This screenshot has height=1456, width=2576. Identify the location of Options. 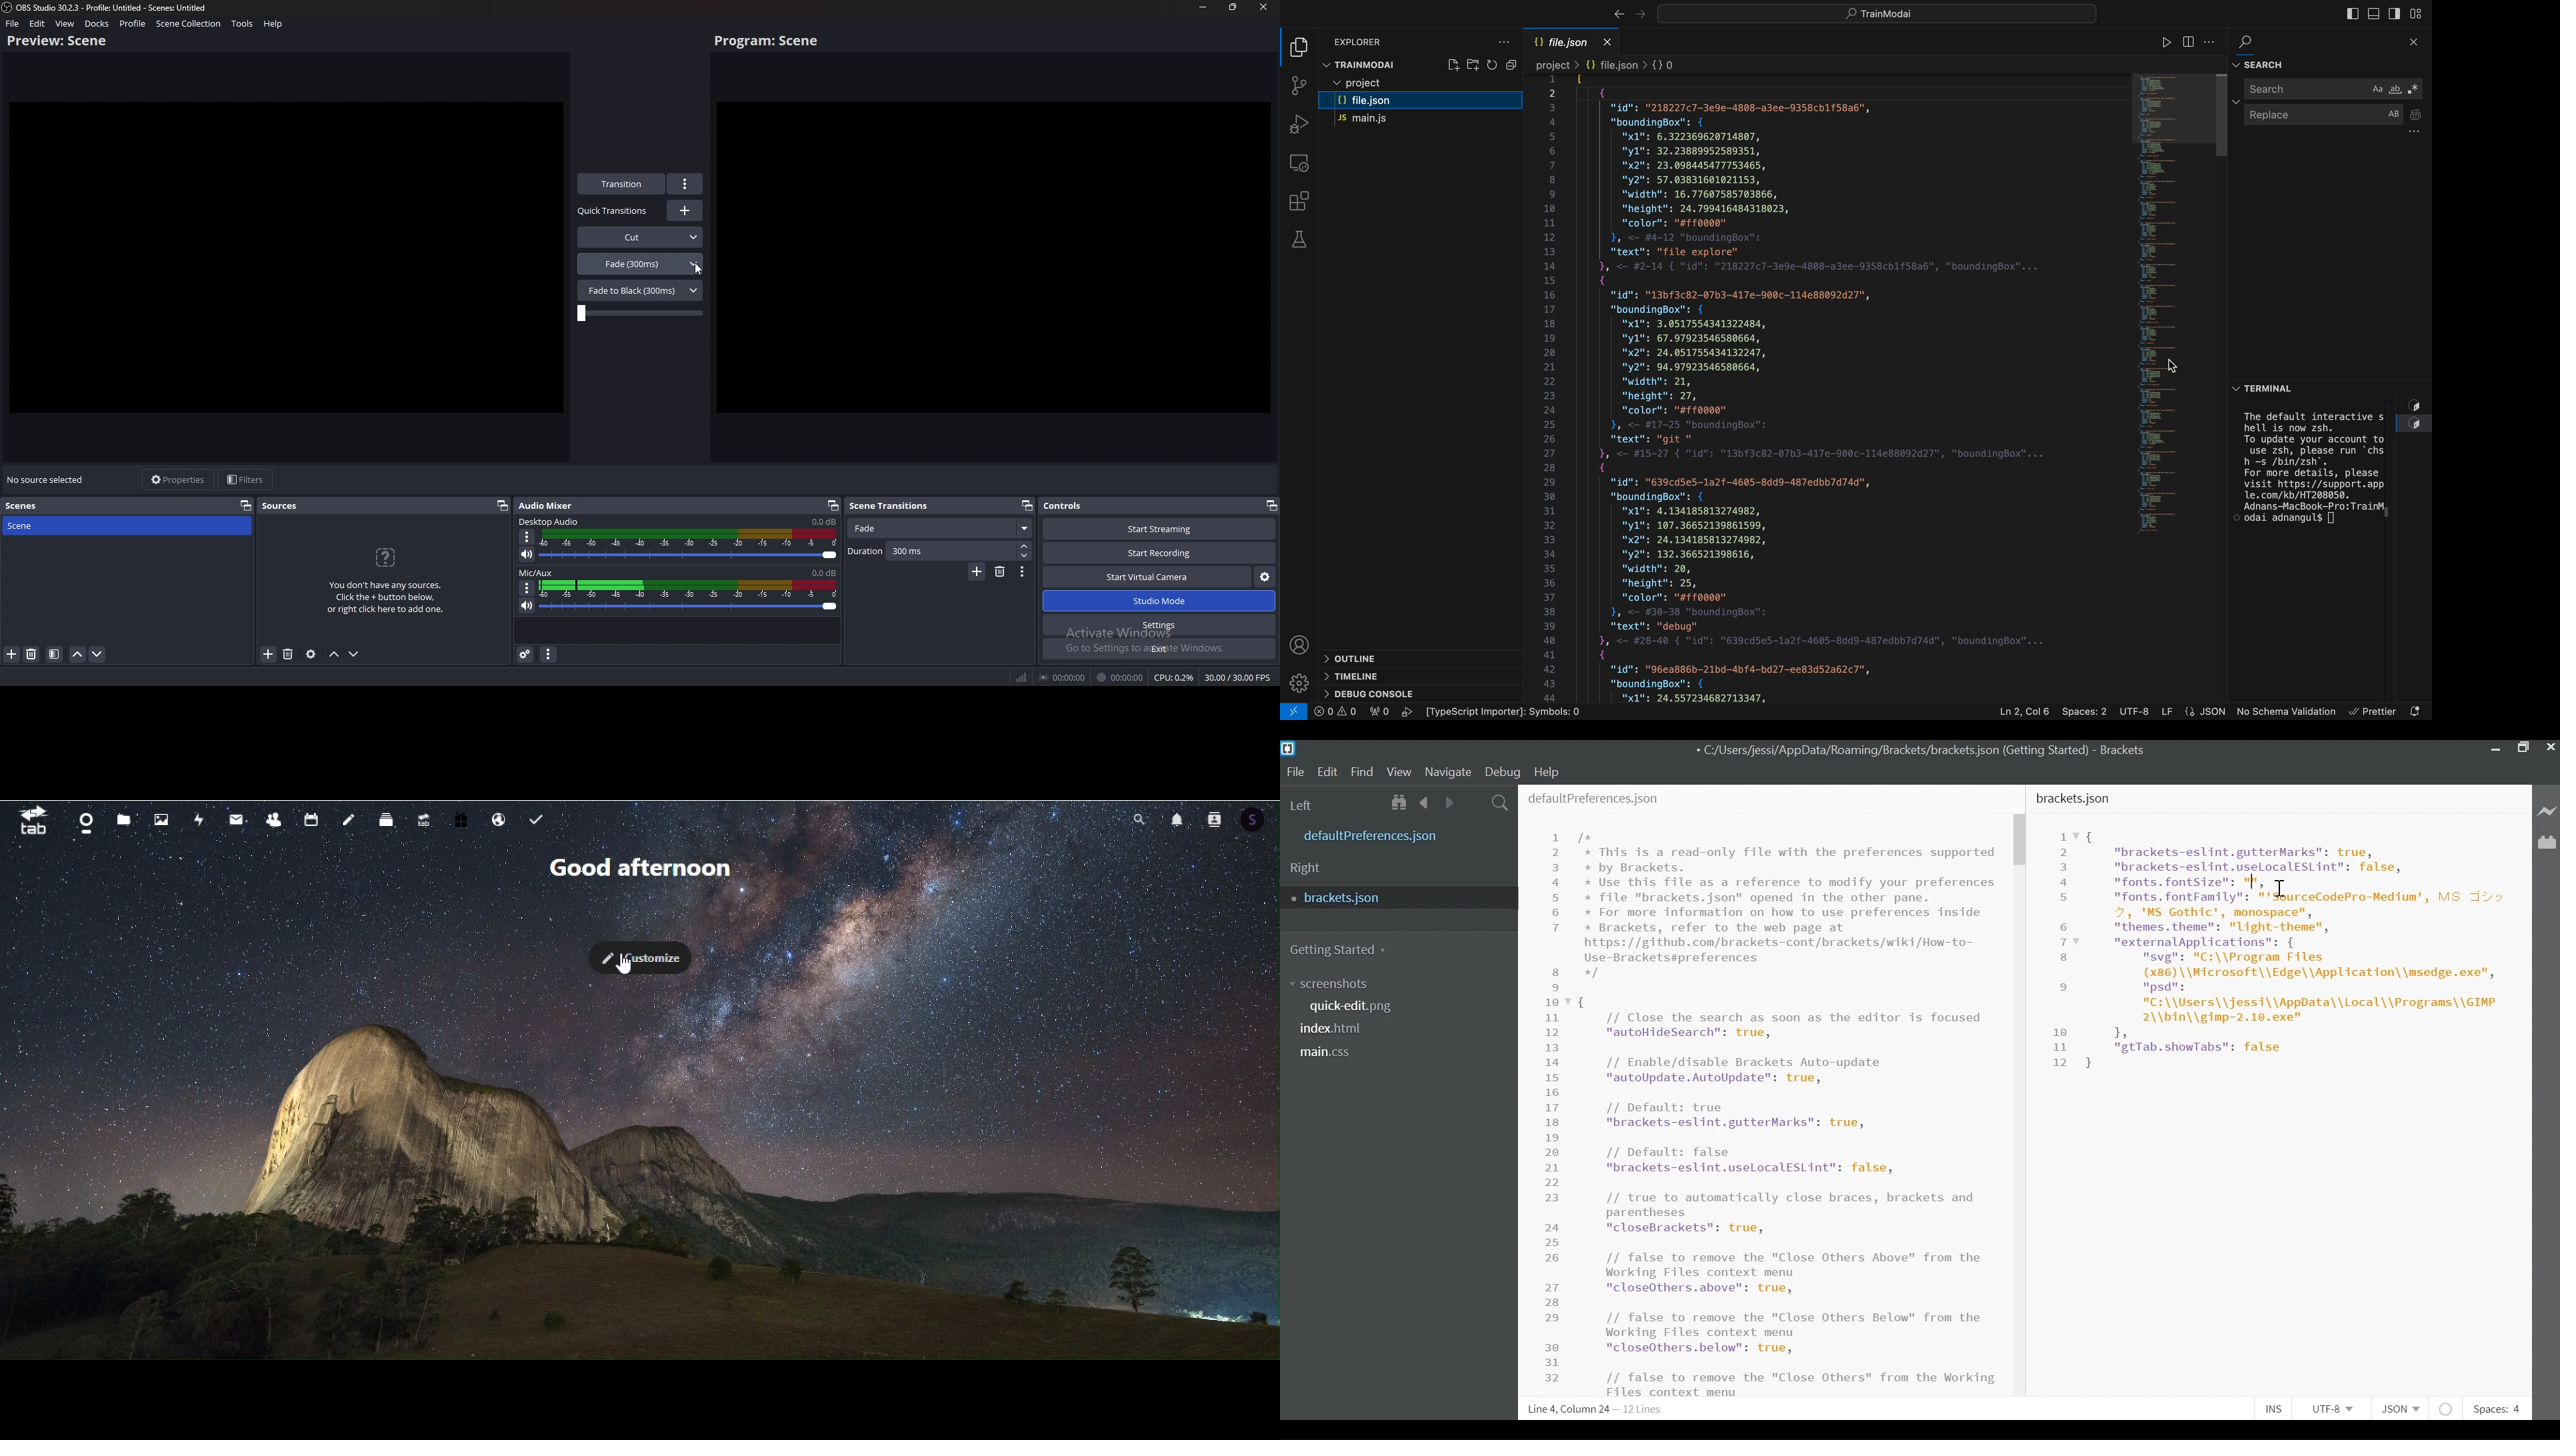
(1023, 573).